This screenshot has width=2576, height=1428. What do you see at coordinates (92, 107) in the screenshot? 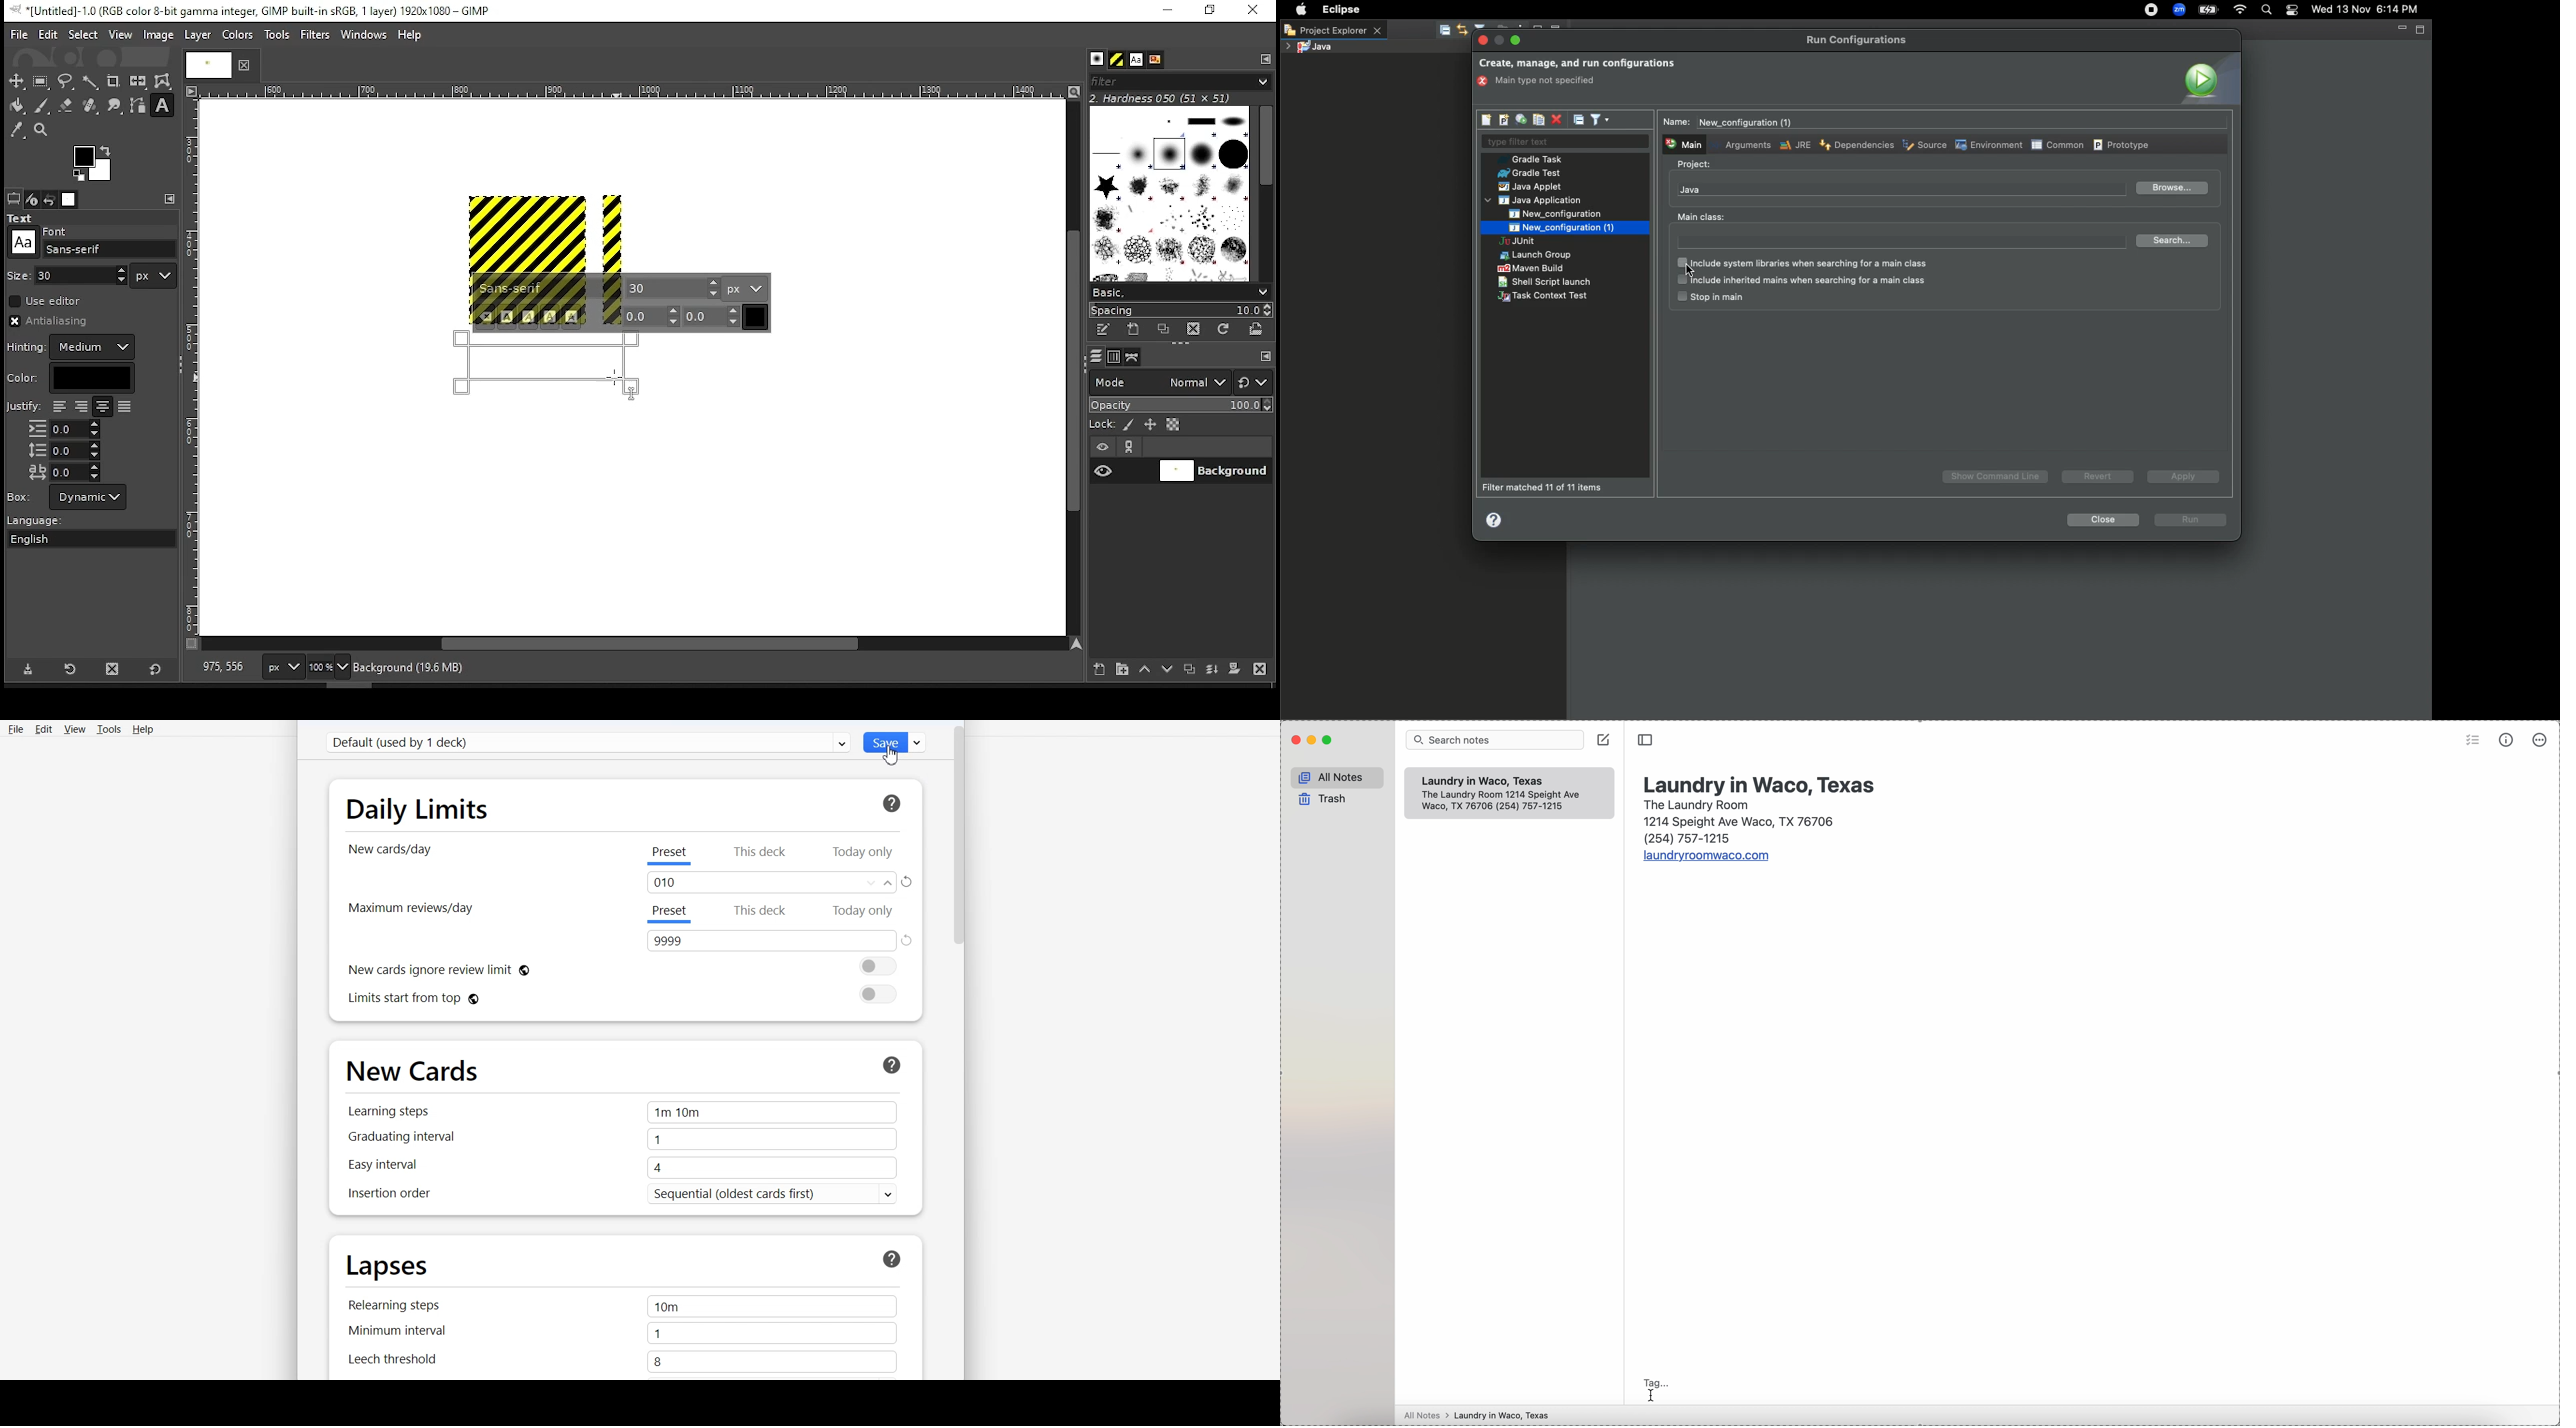
I see `heal tool` at bounding box center [92, 107].